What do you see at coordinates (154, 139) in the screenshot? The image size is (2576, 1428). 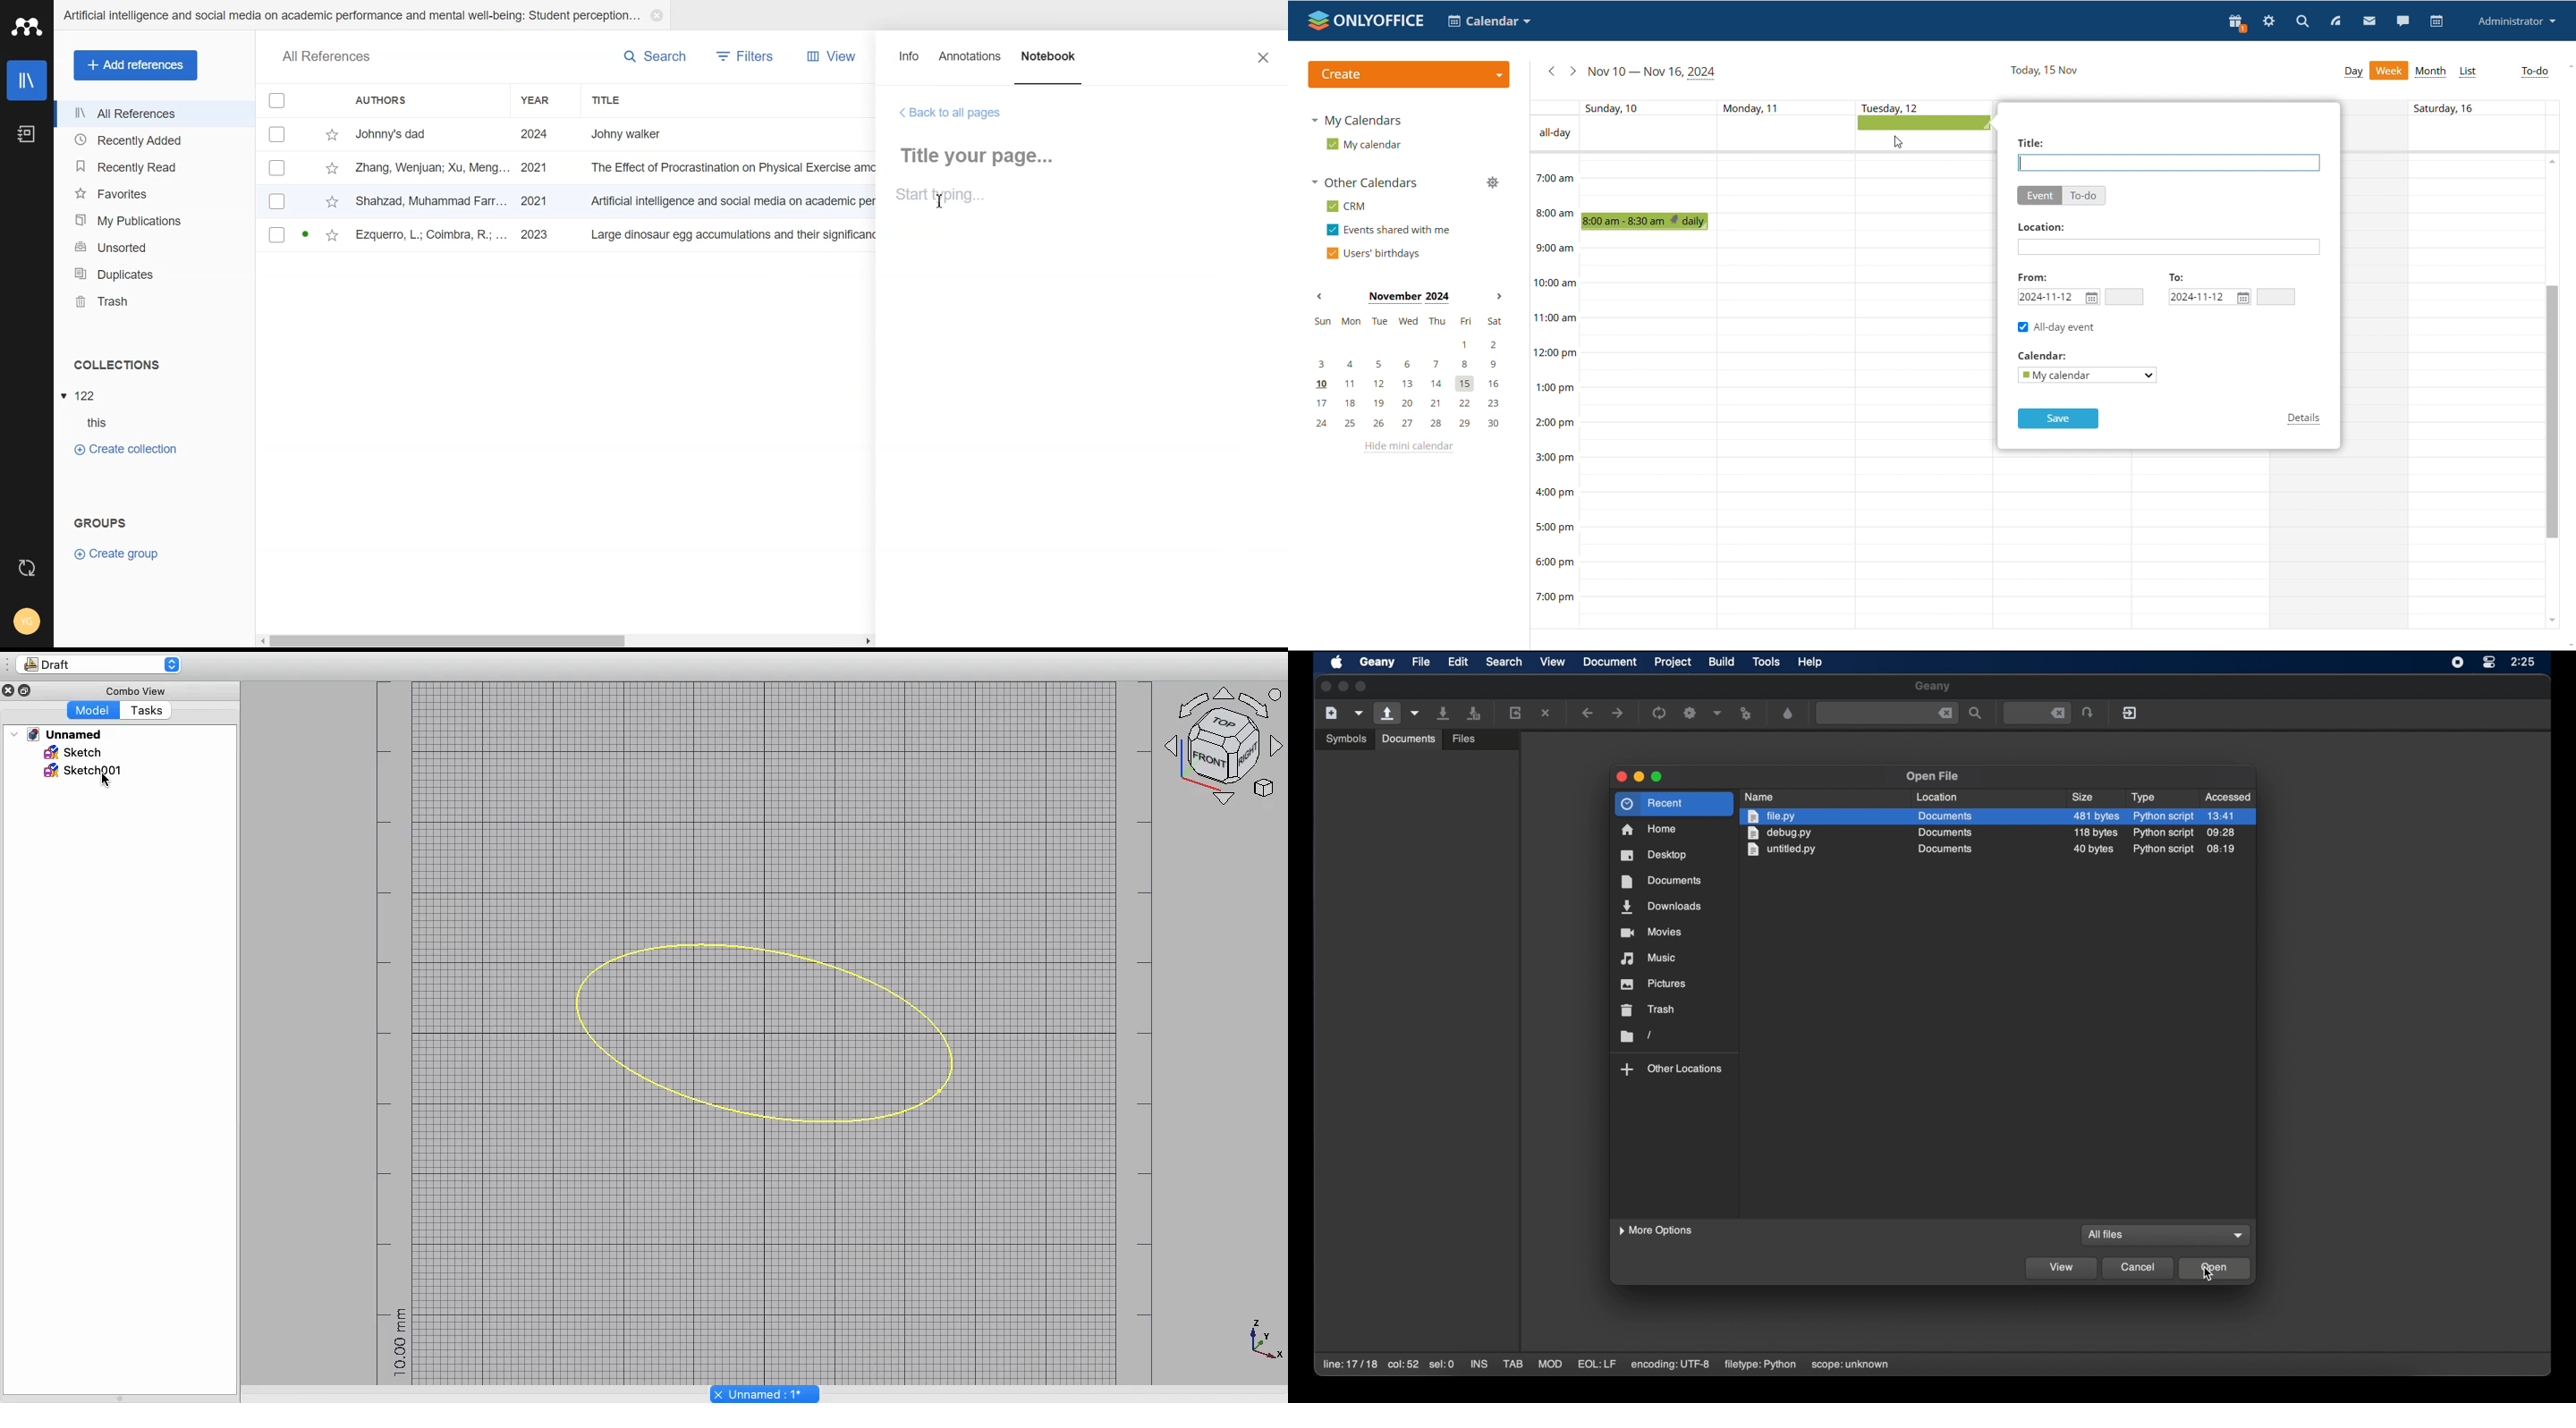 I see `Recently Added` at bounding box center [154, 139].